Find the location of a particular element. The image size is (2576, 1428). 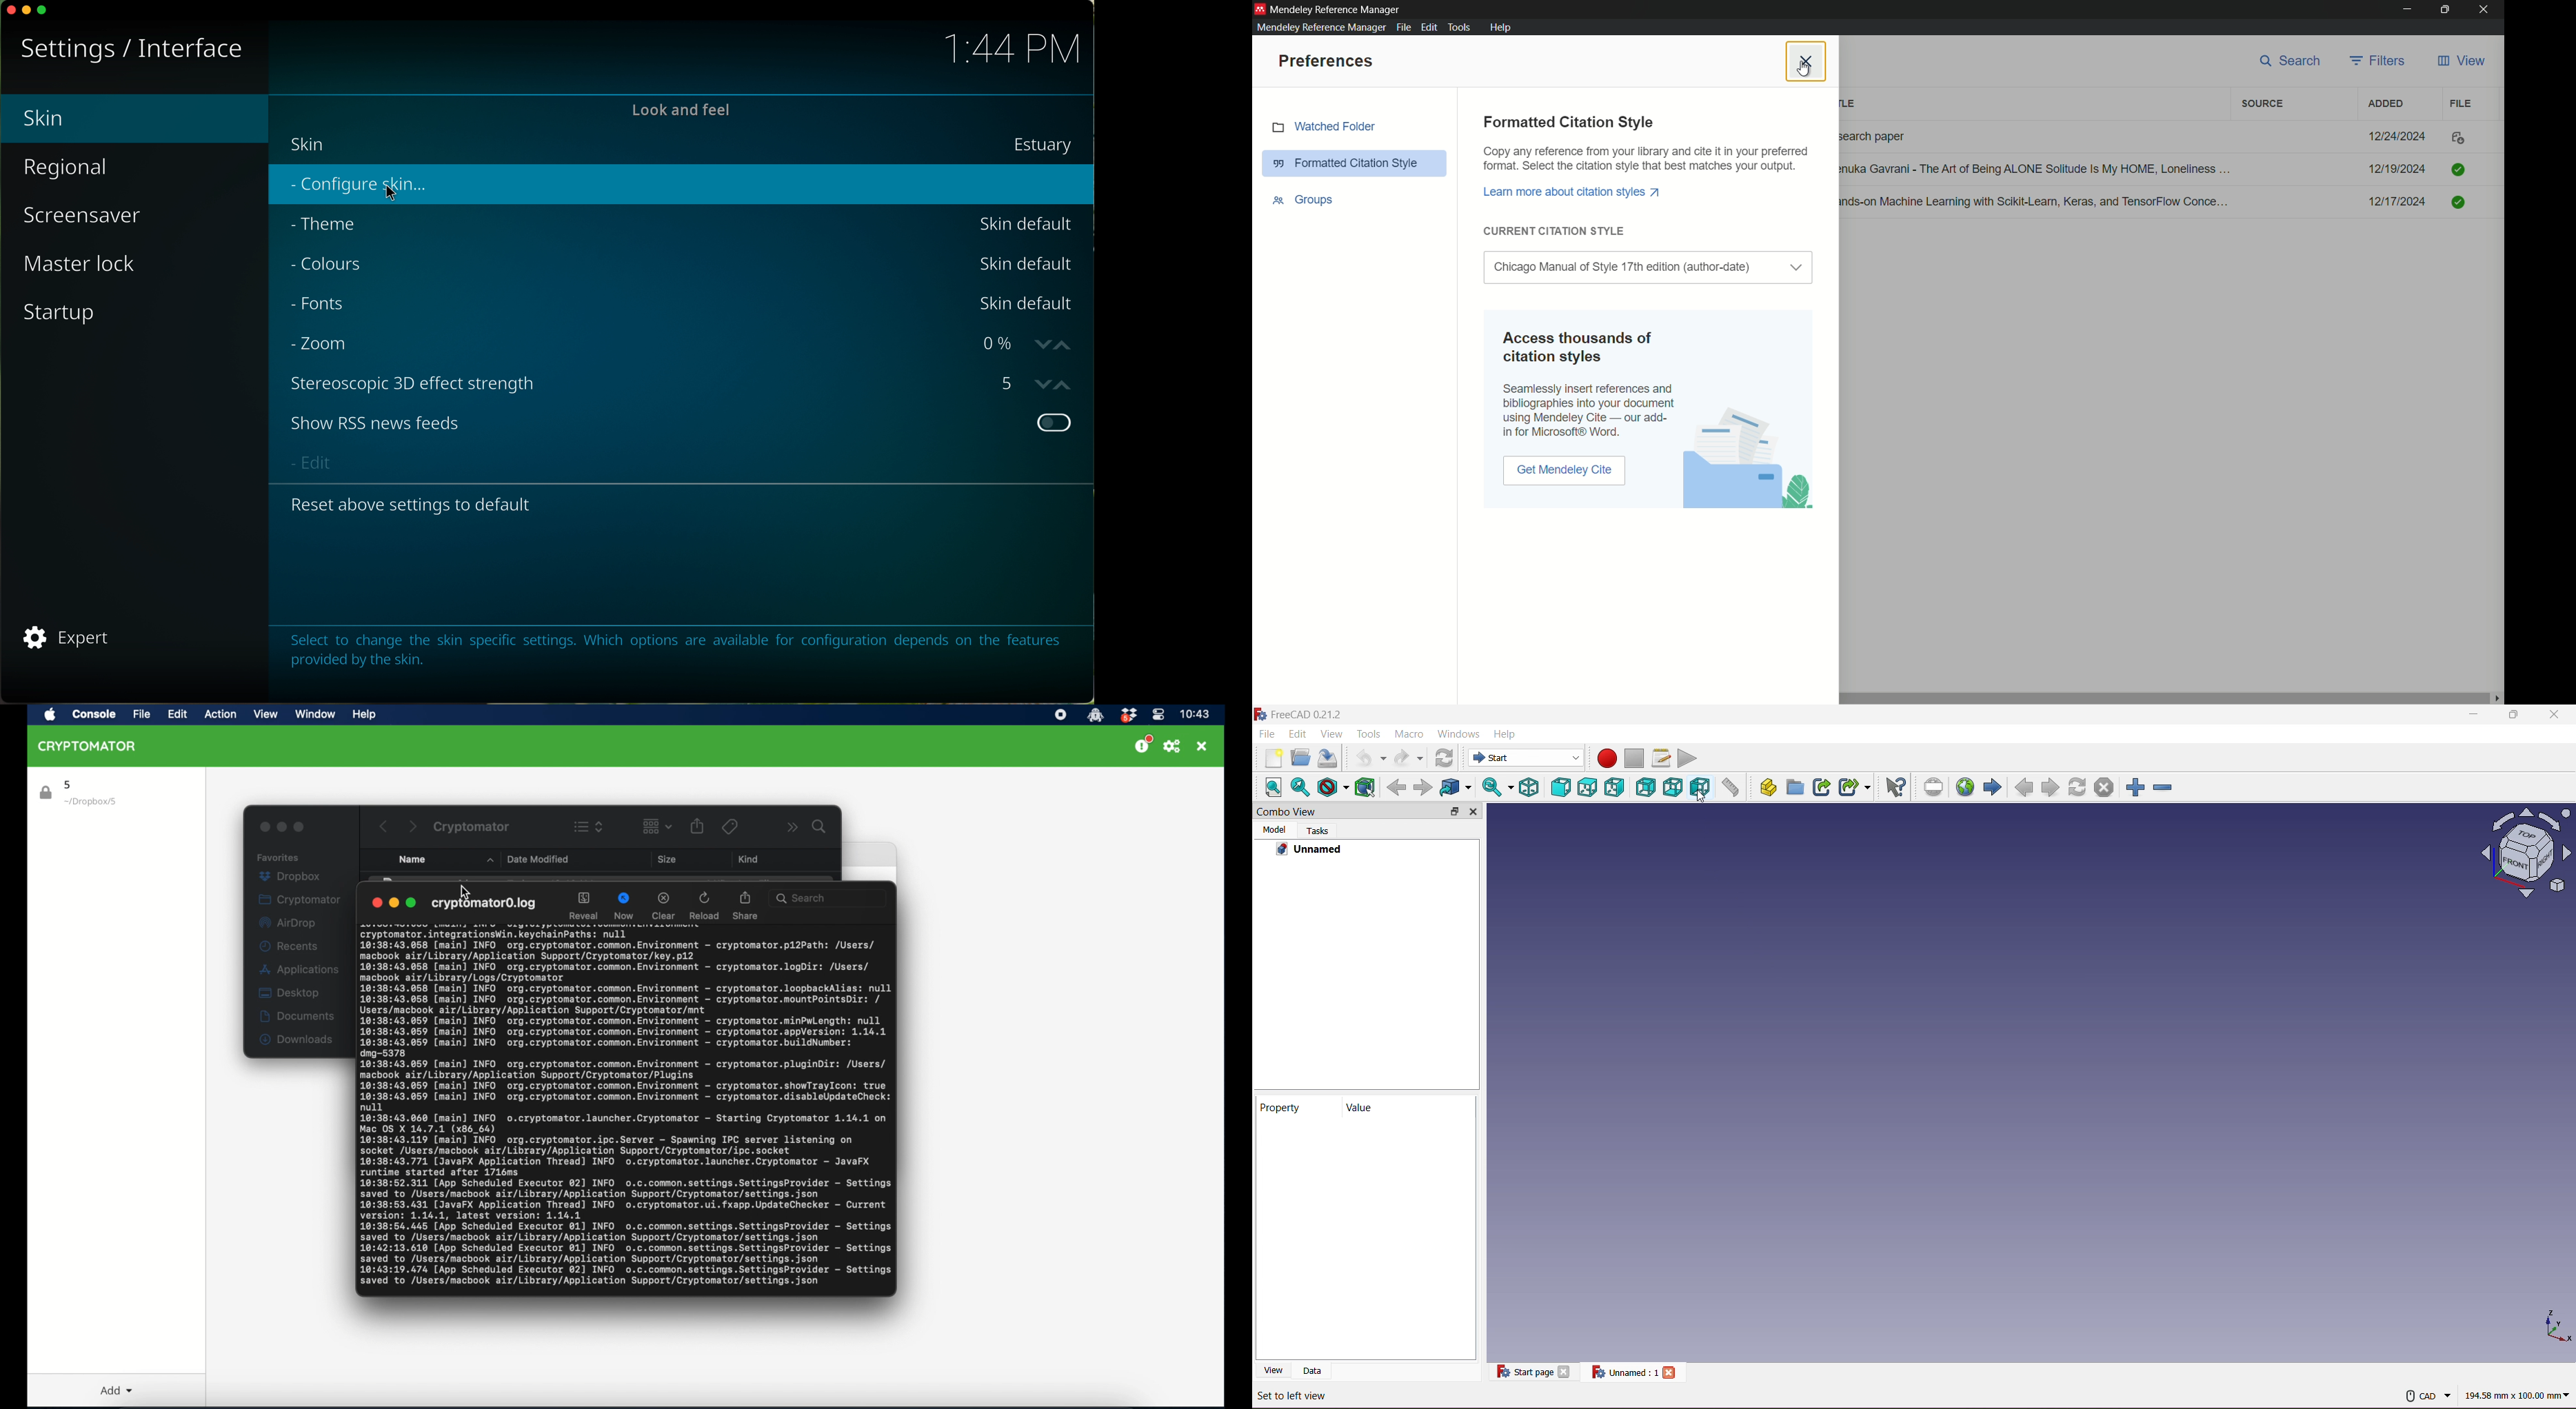

Data is located at coordinates (1312, 1370).